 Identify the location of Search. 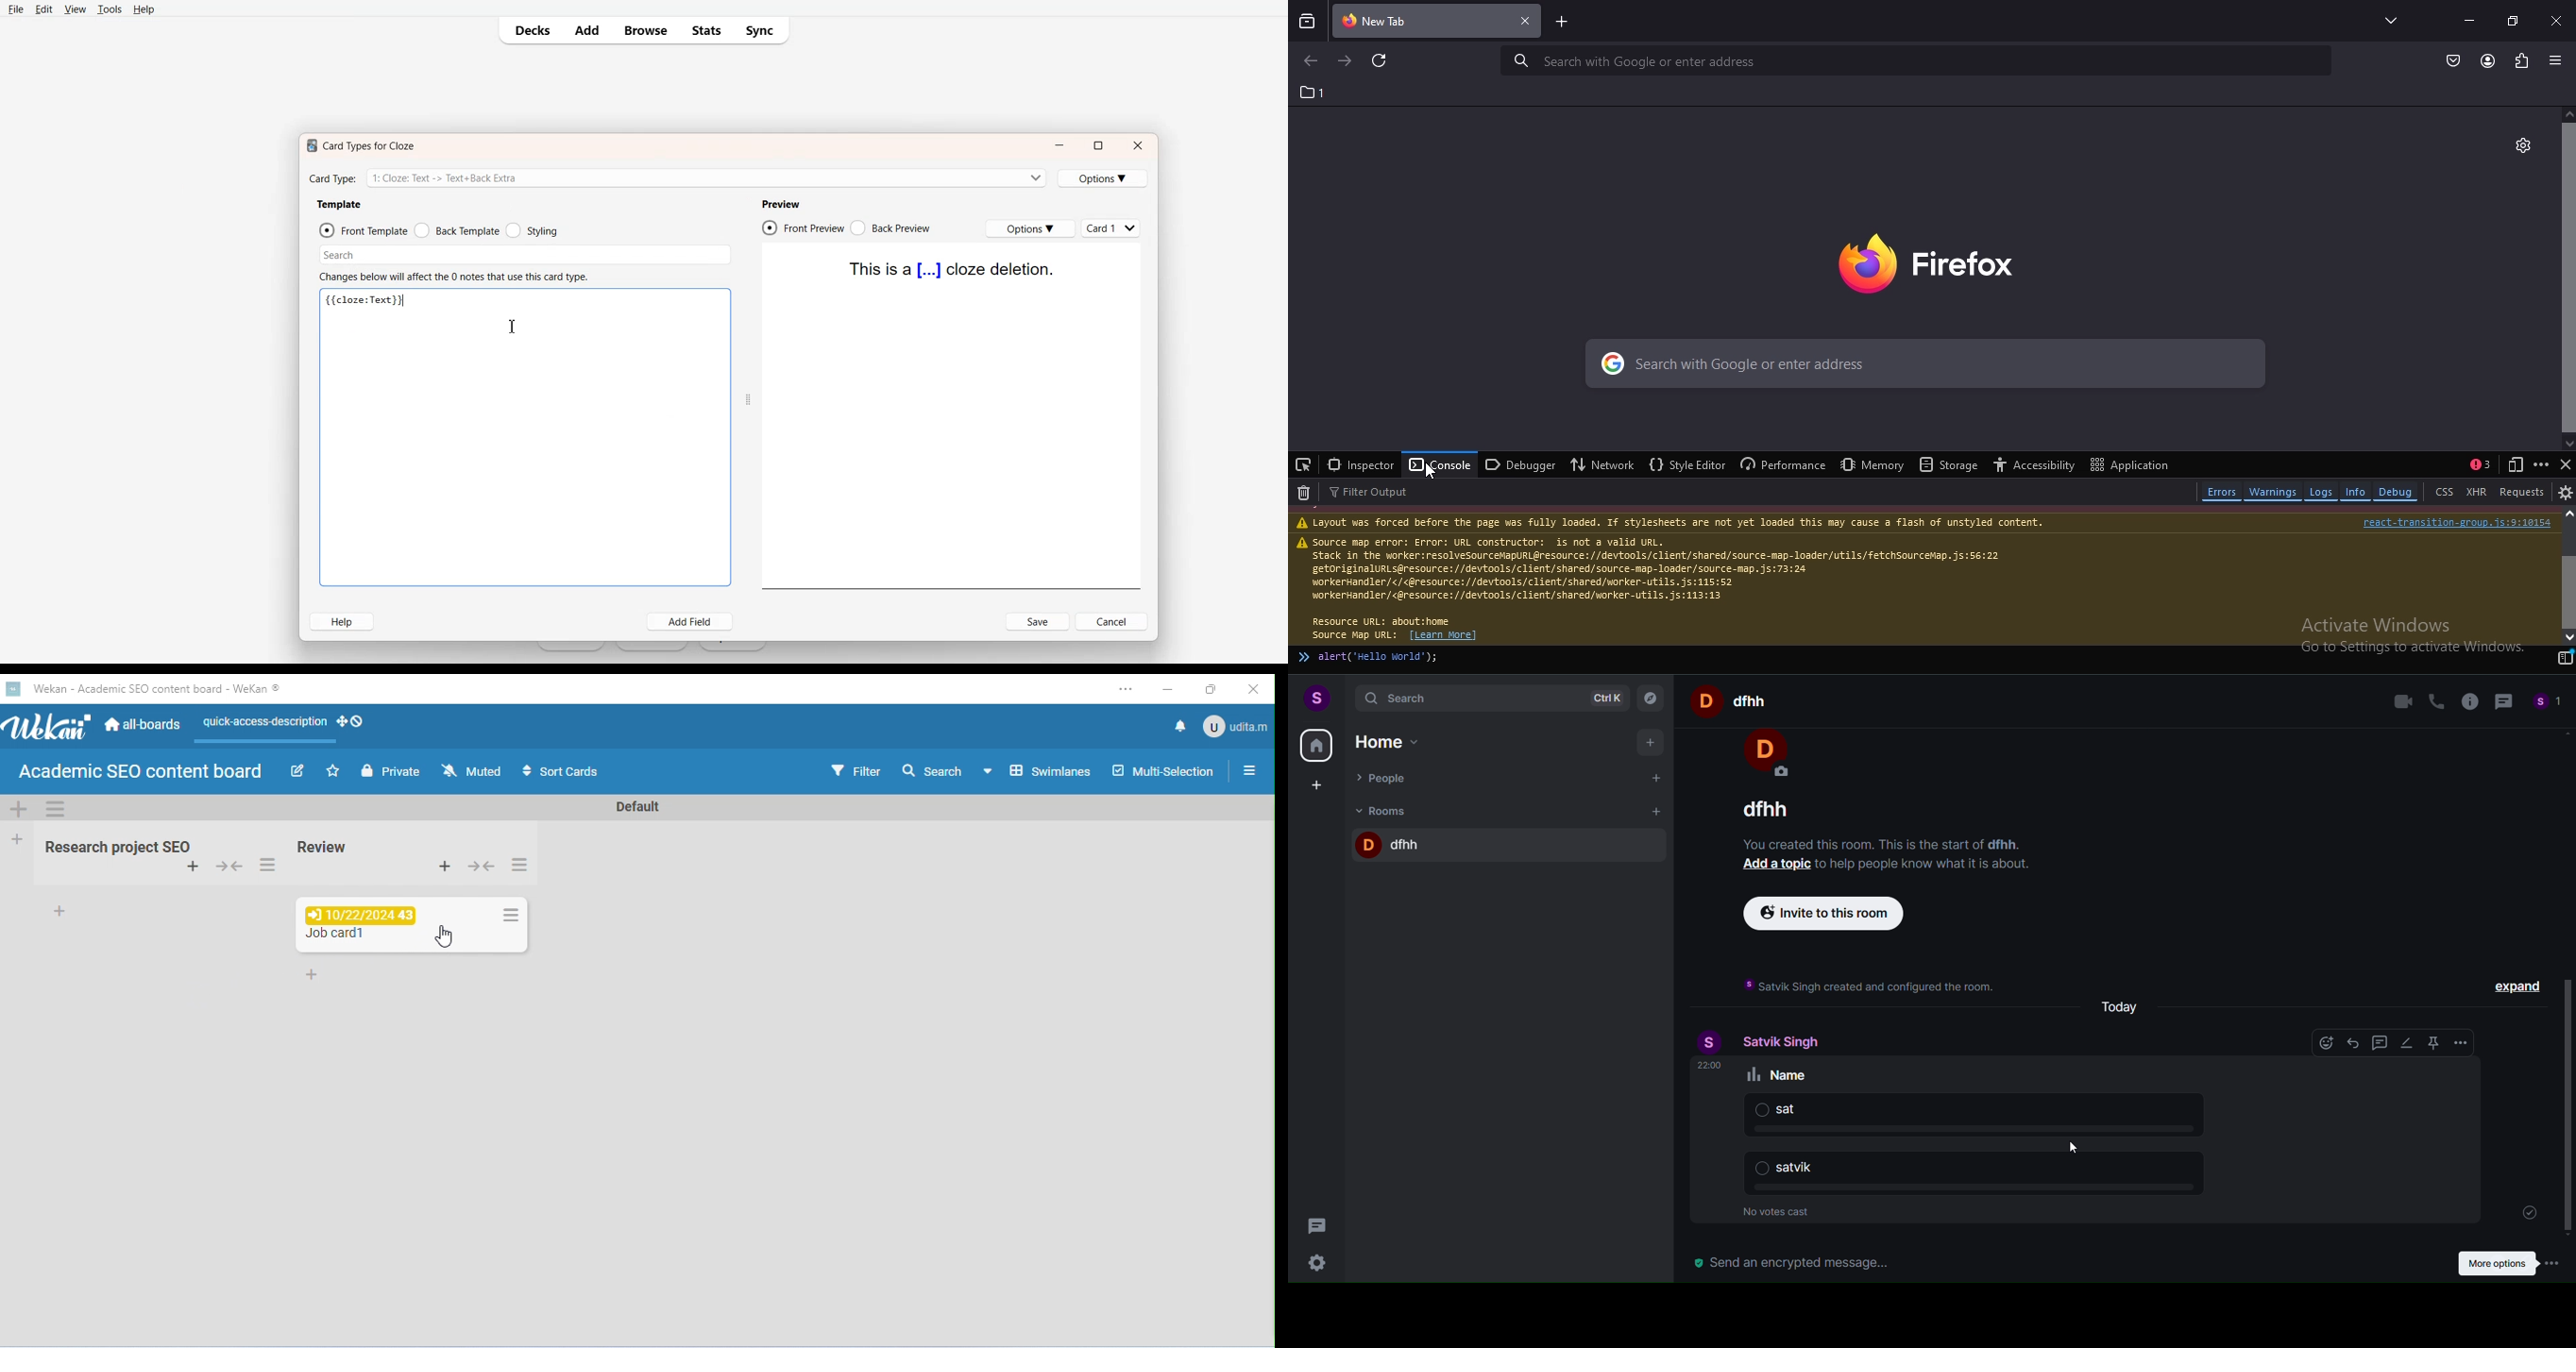
(526, 255).